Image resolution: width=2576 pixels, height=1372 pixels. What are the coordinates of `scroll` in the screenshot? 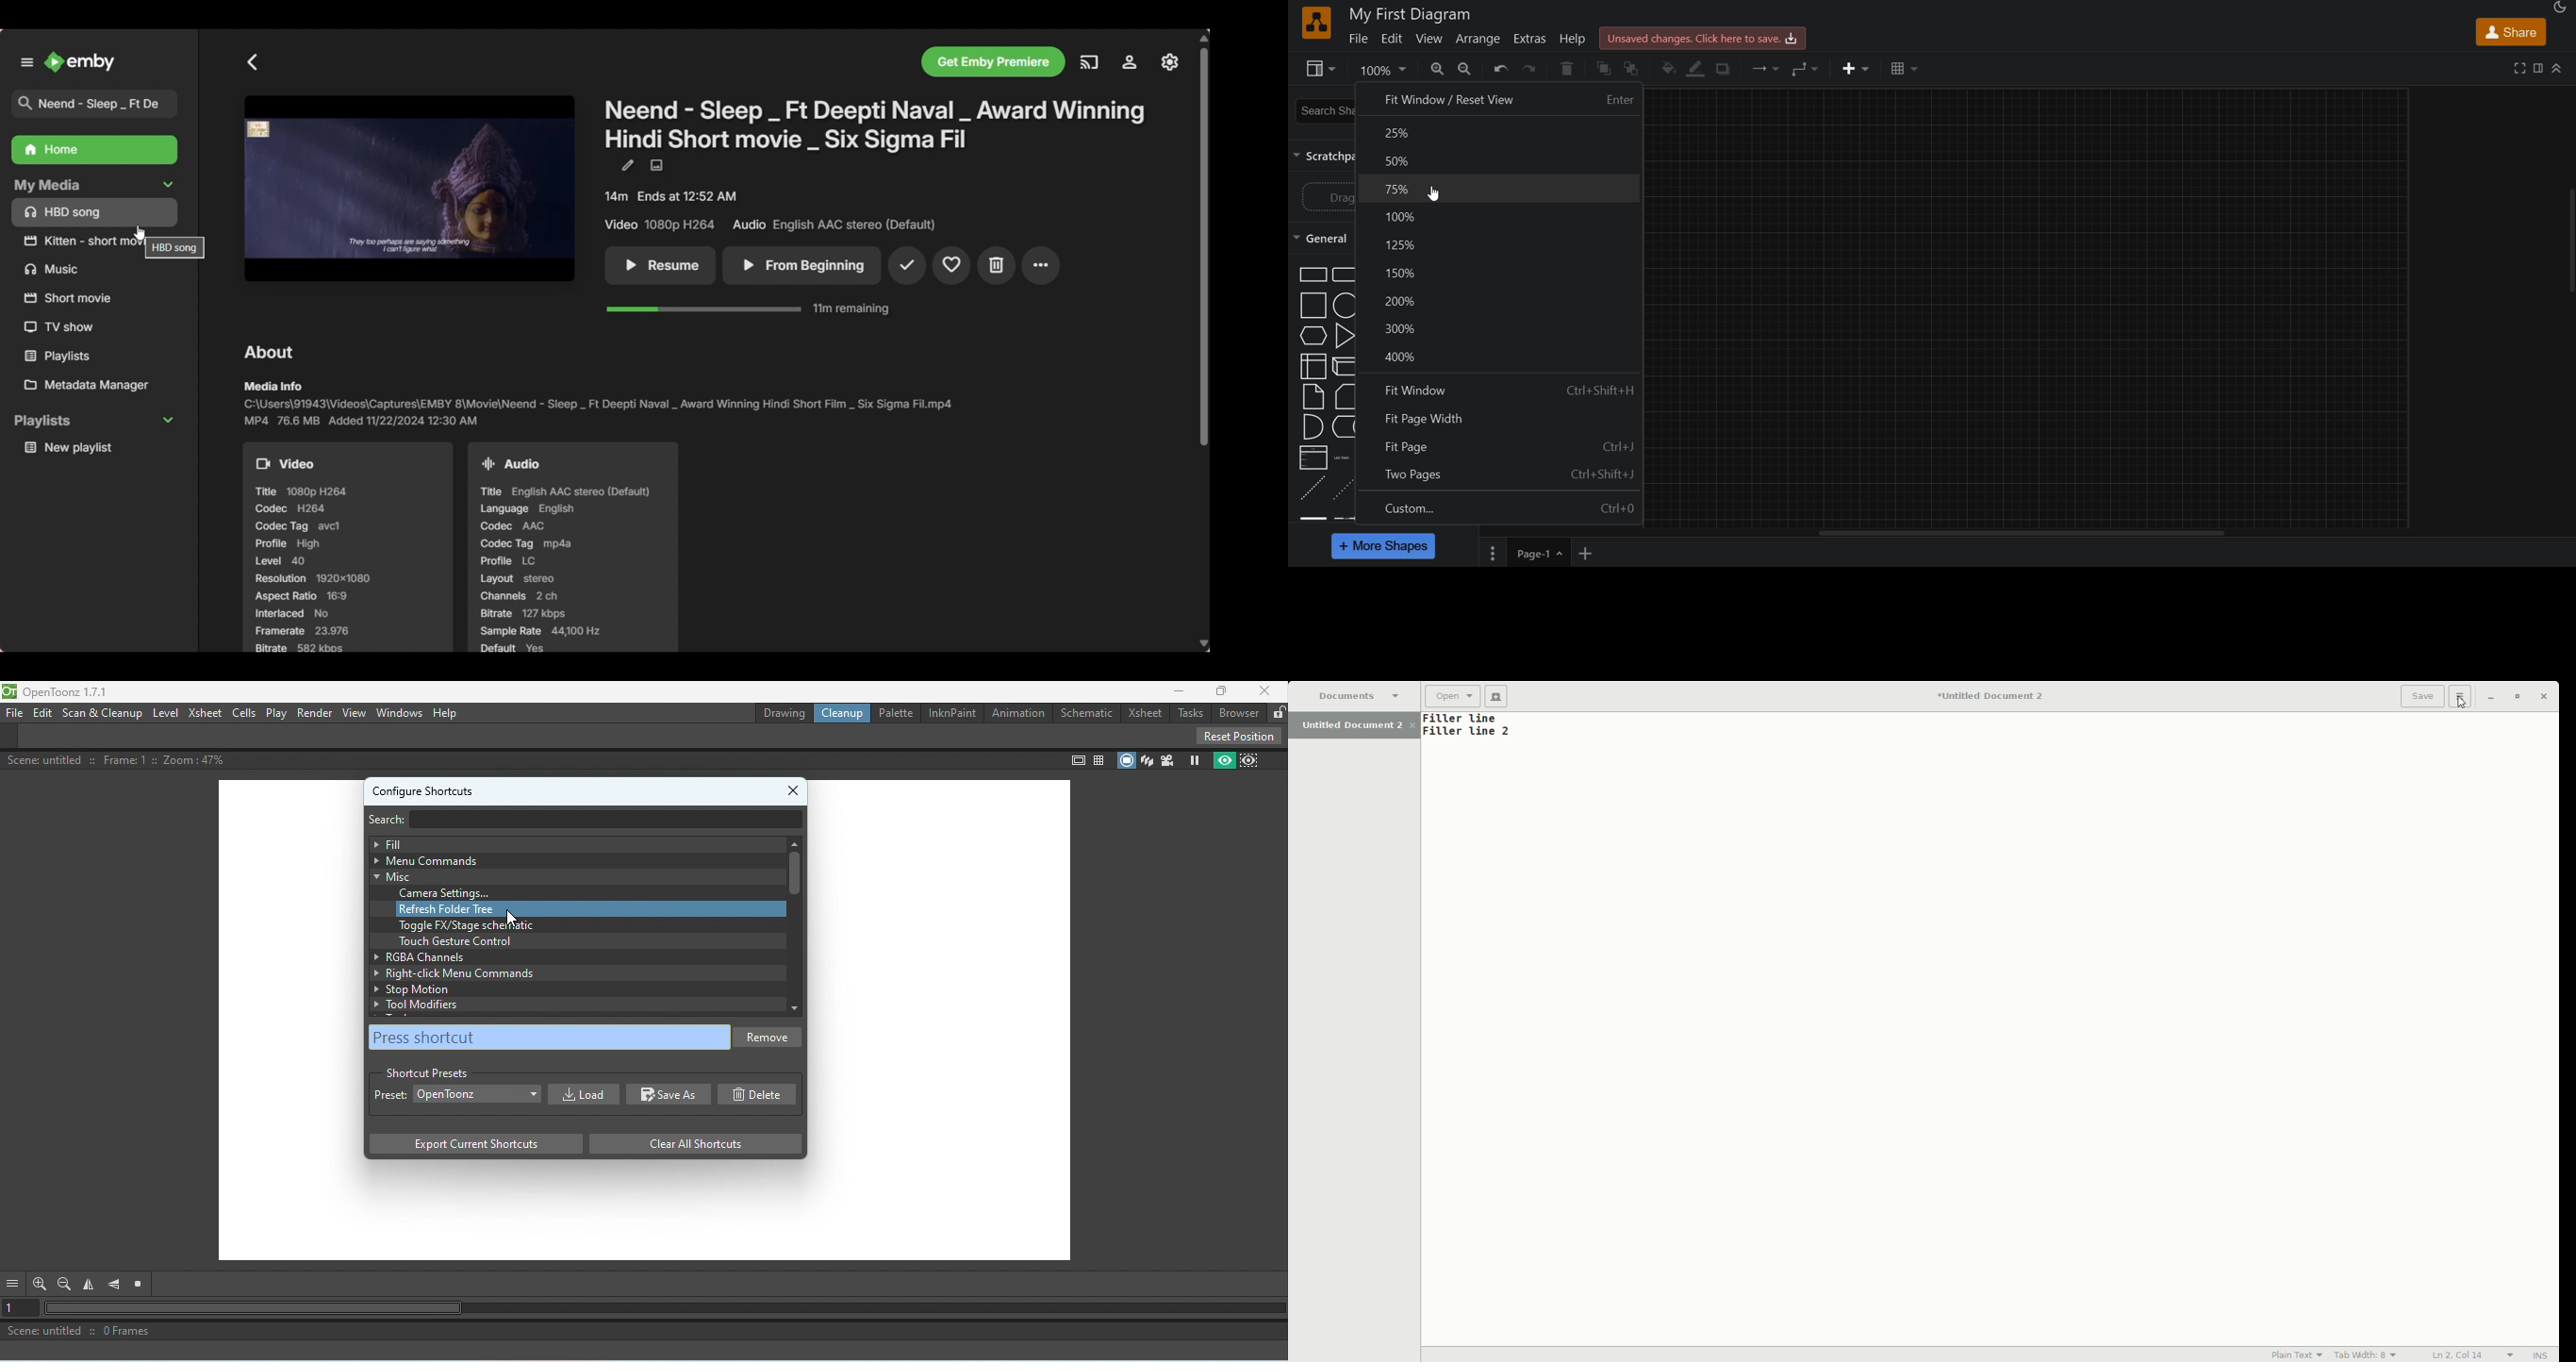 It's located at (2567, 242).